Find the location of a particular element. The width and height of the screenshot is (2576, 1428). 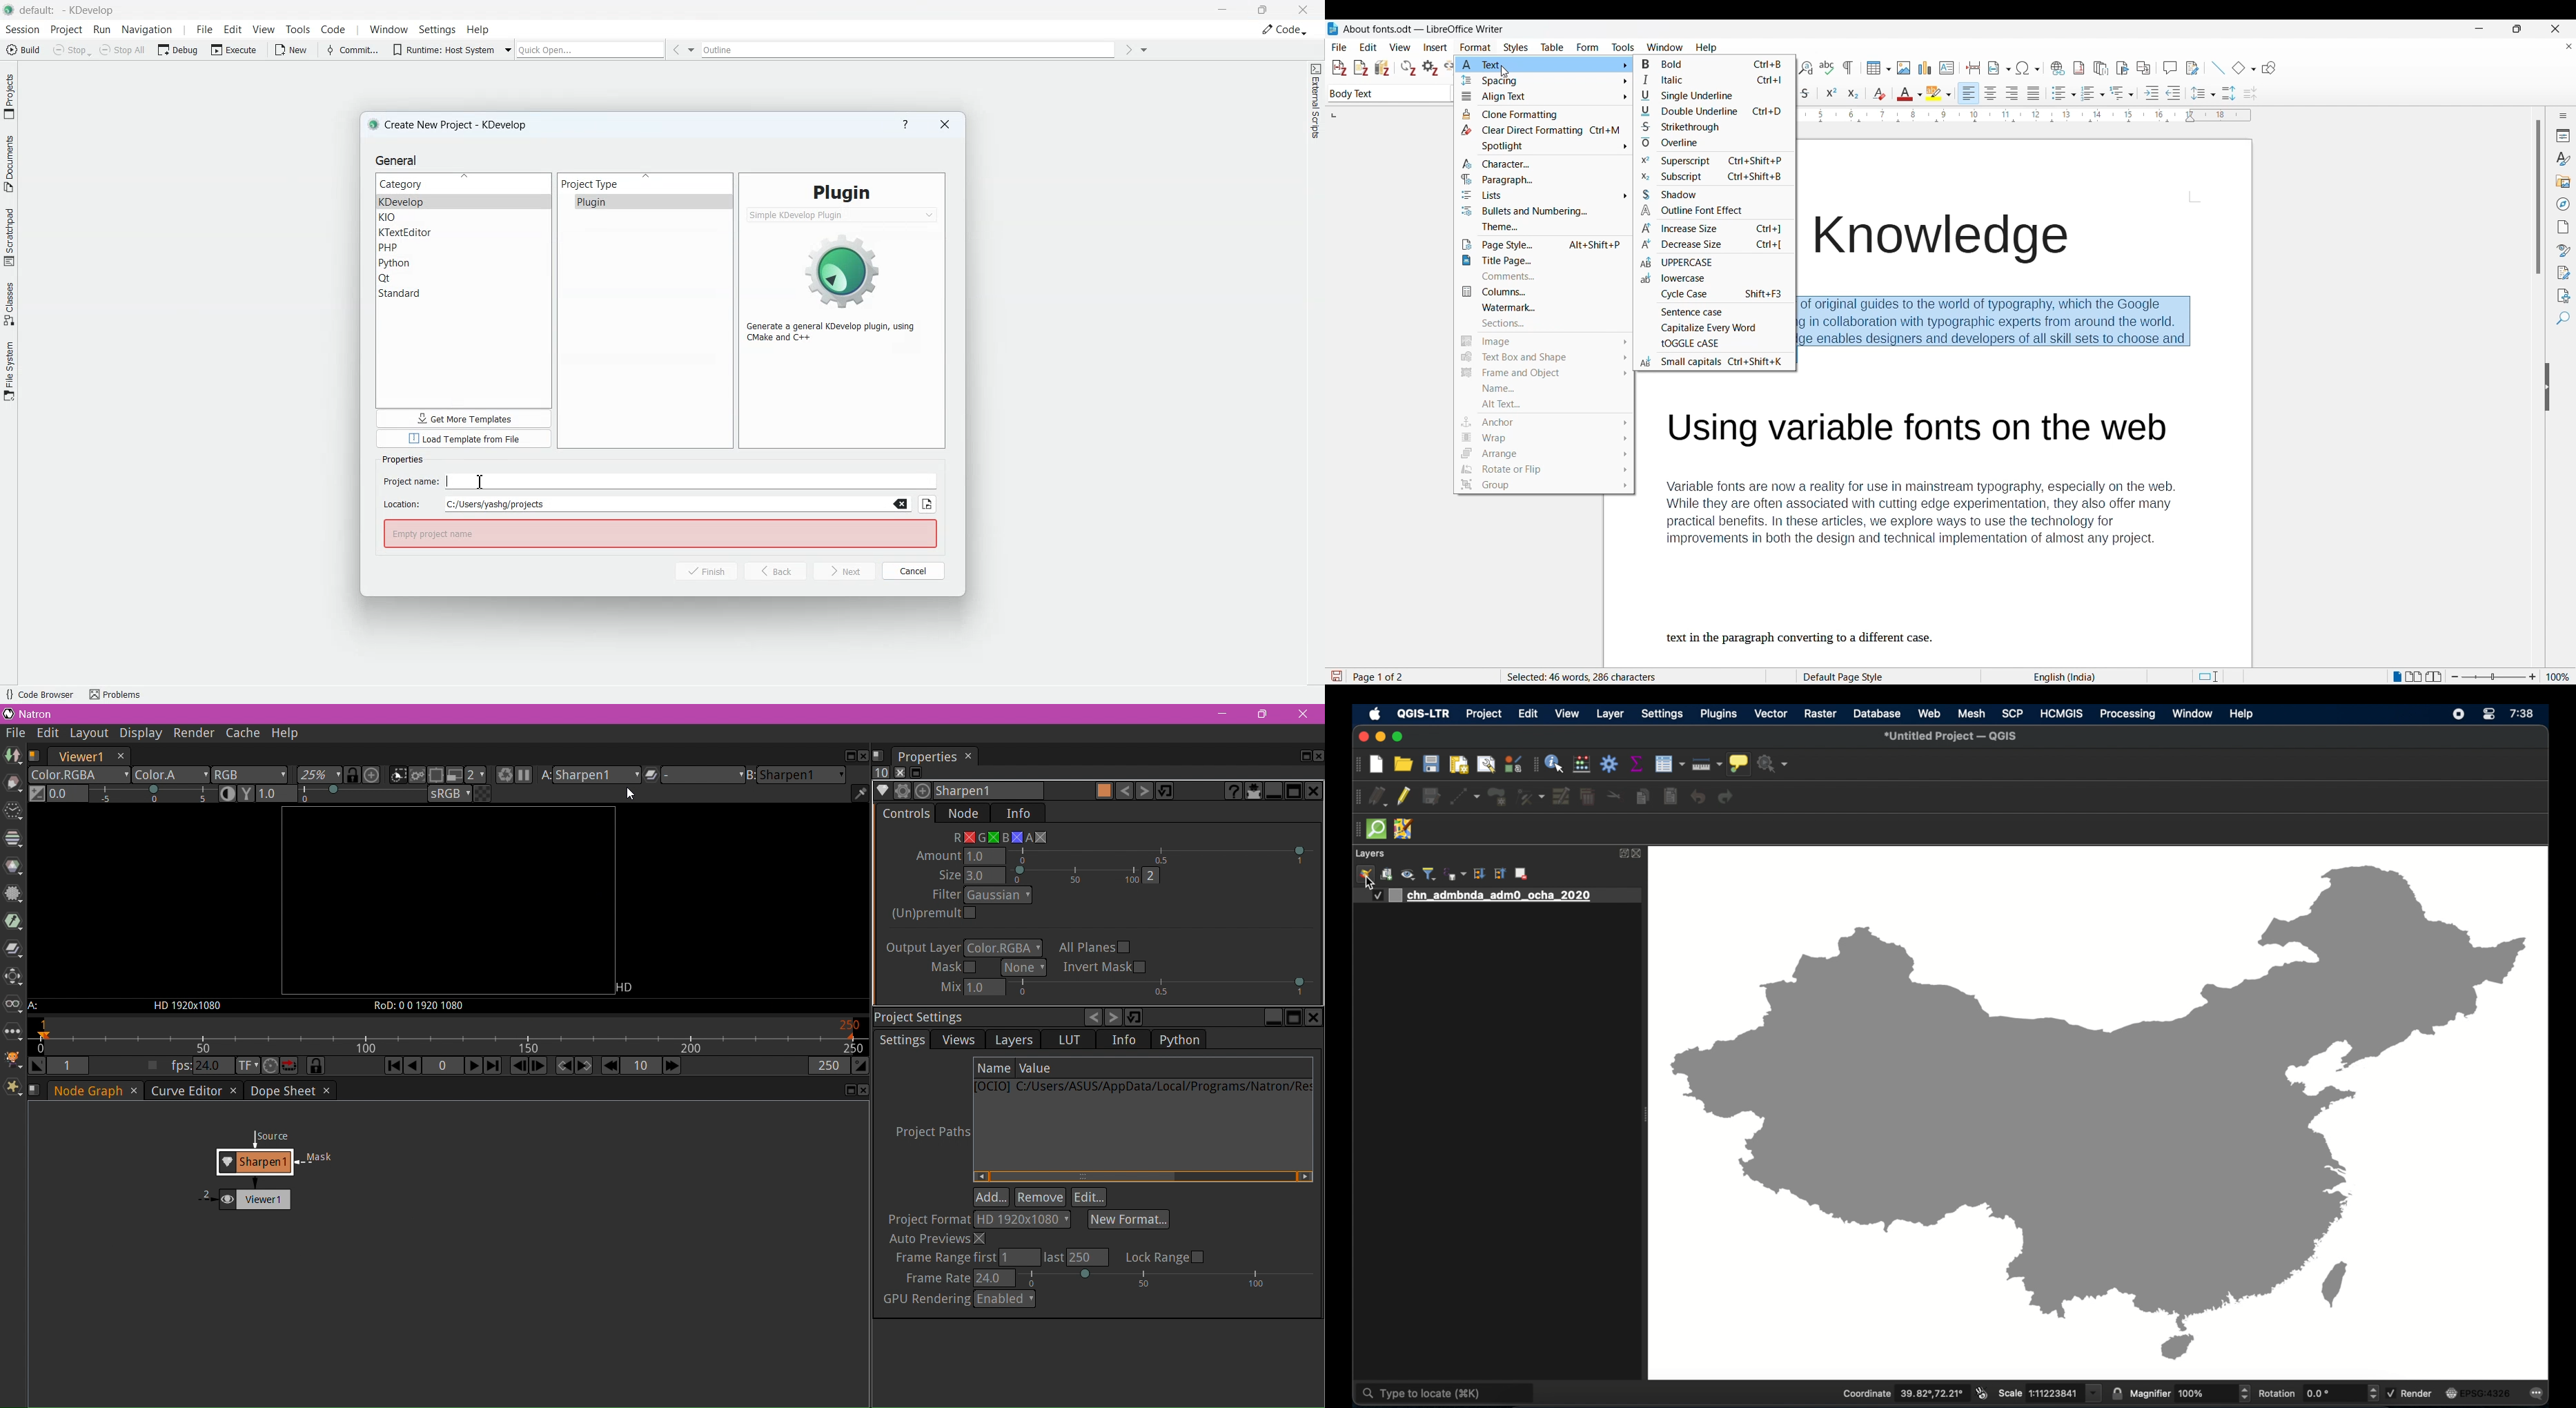

Font knowledge is located at coordinates (1954, 240).